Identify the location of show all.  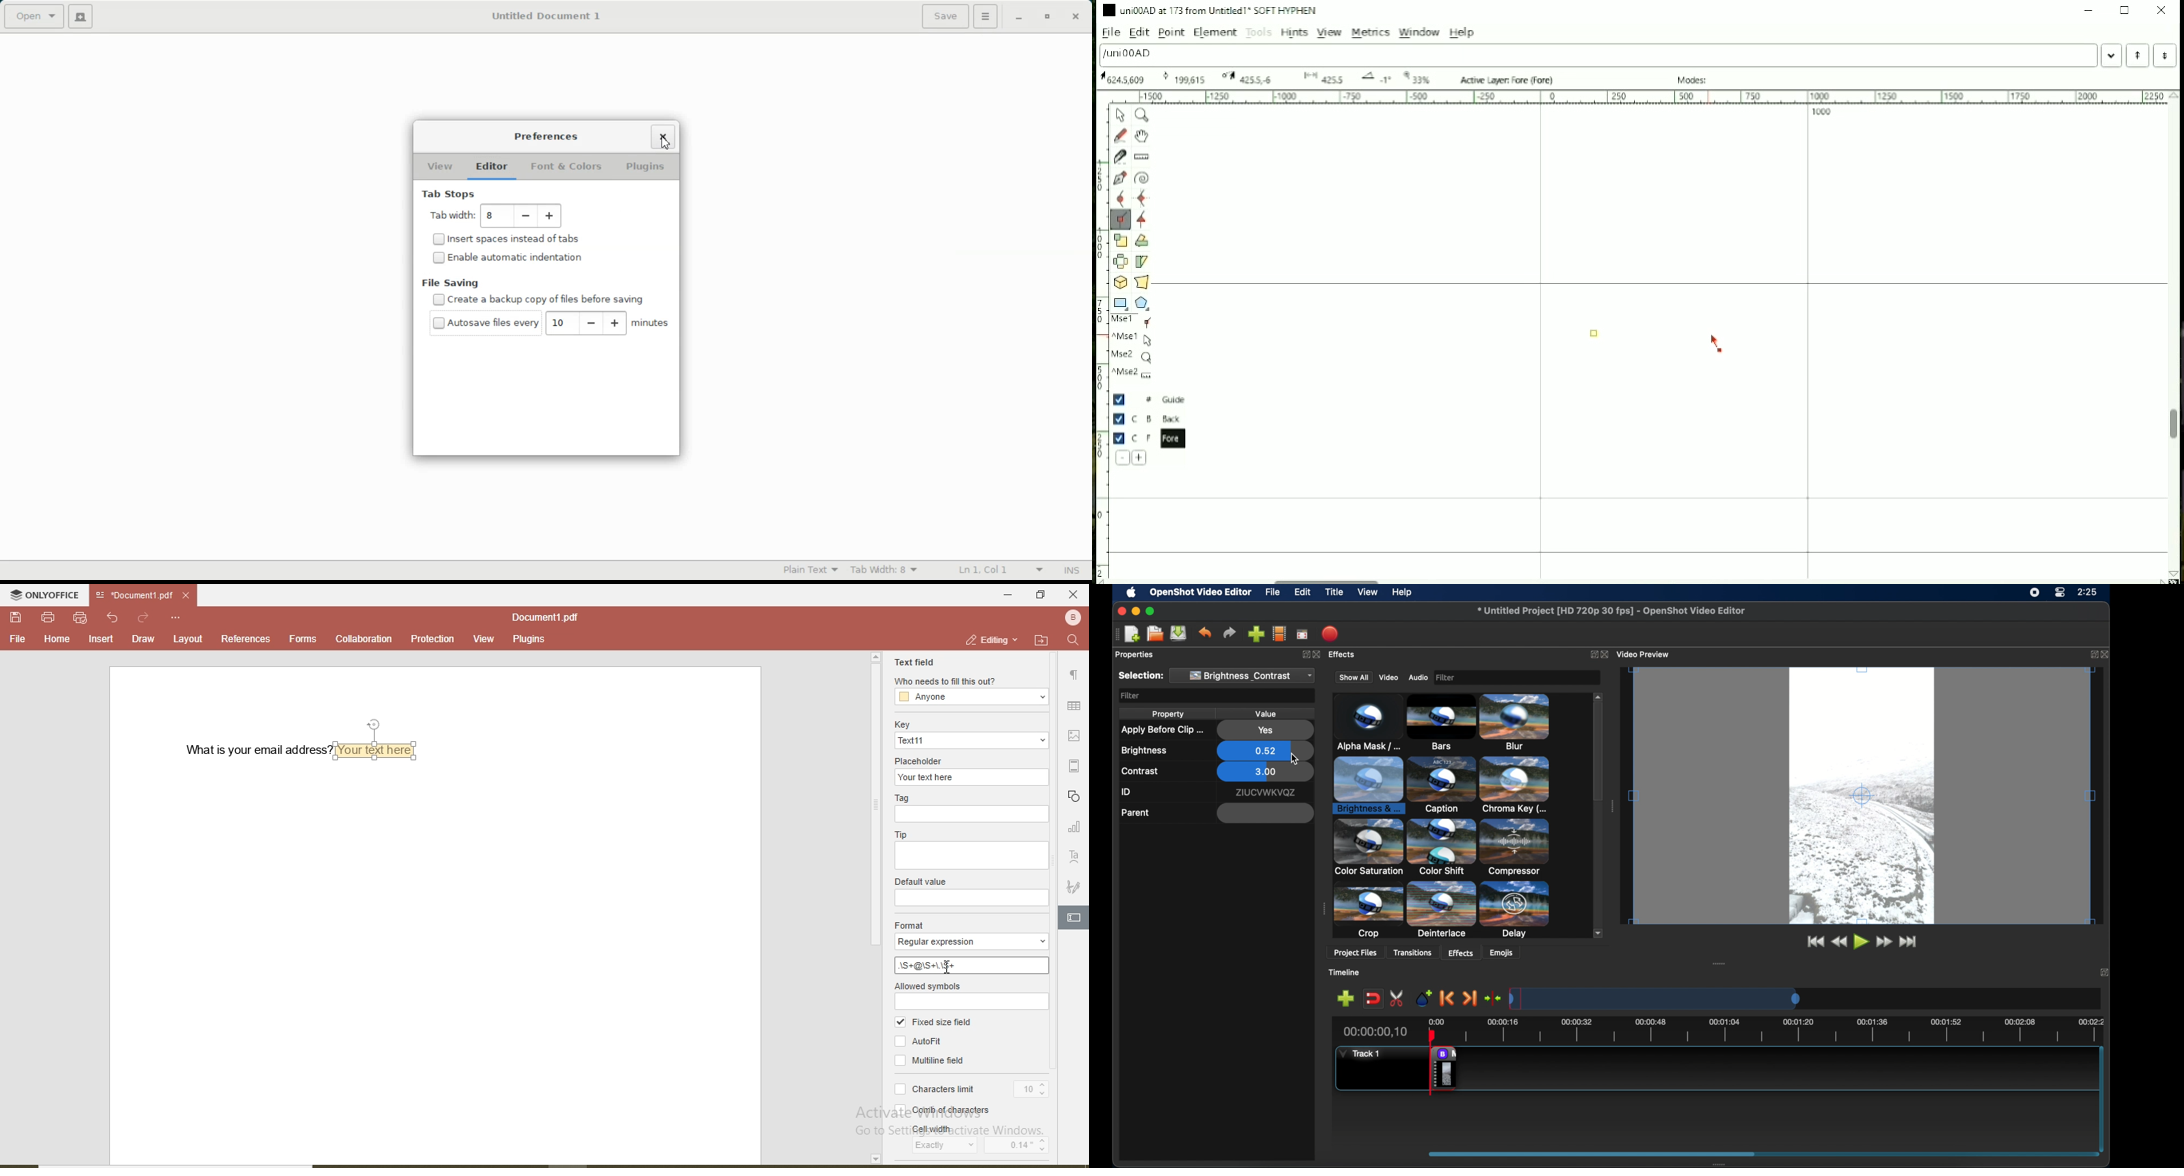
(1352, 678).